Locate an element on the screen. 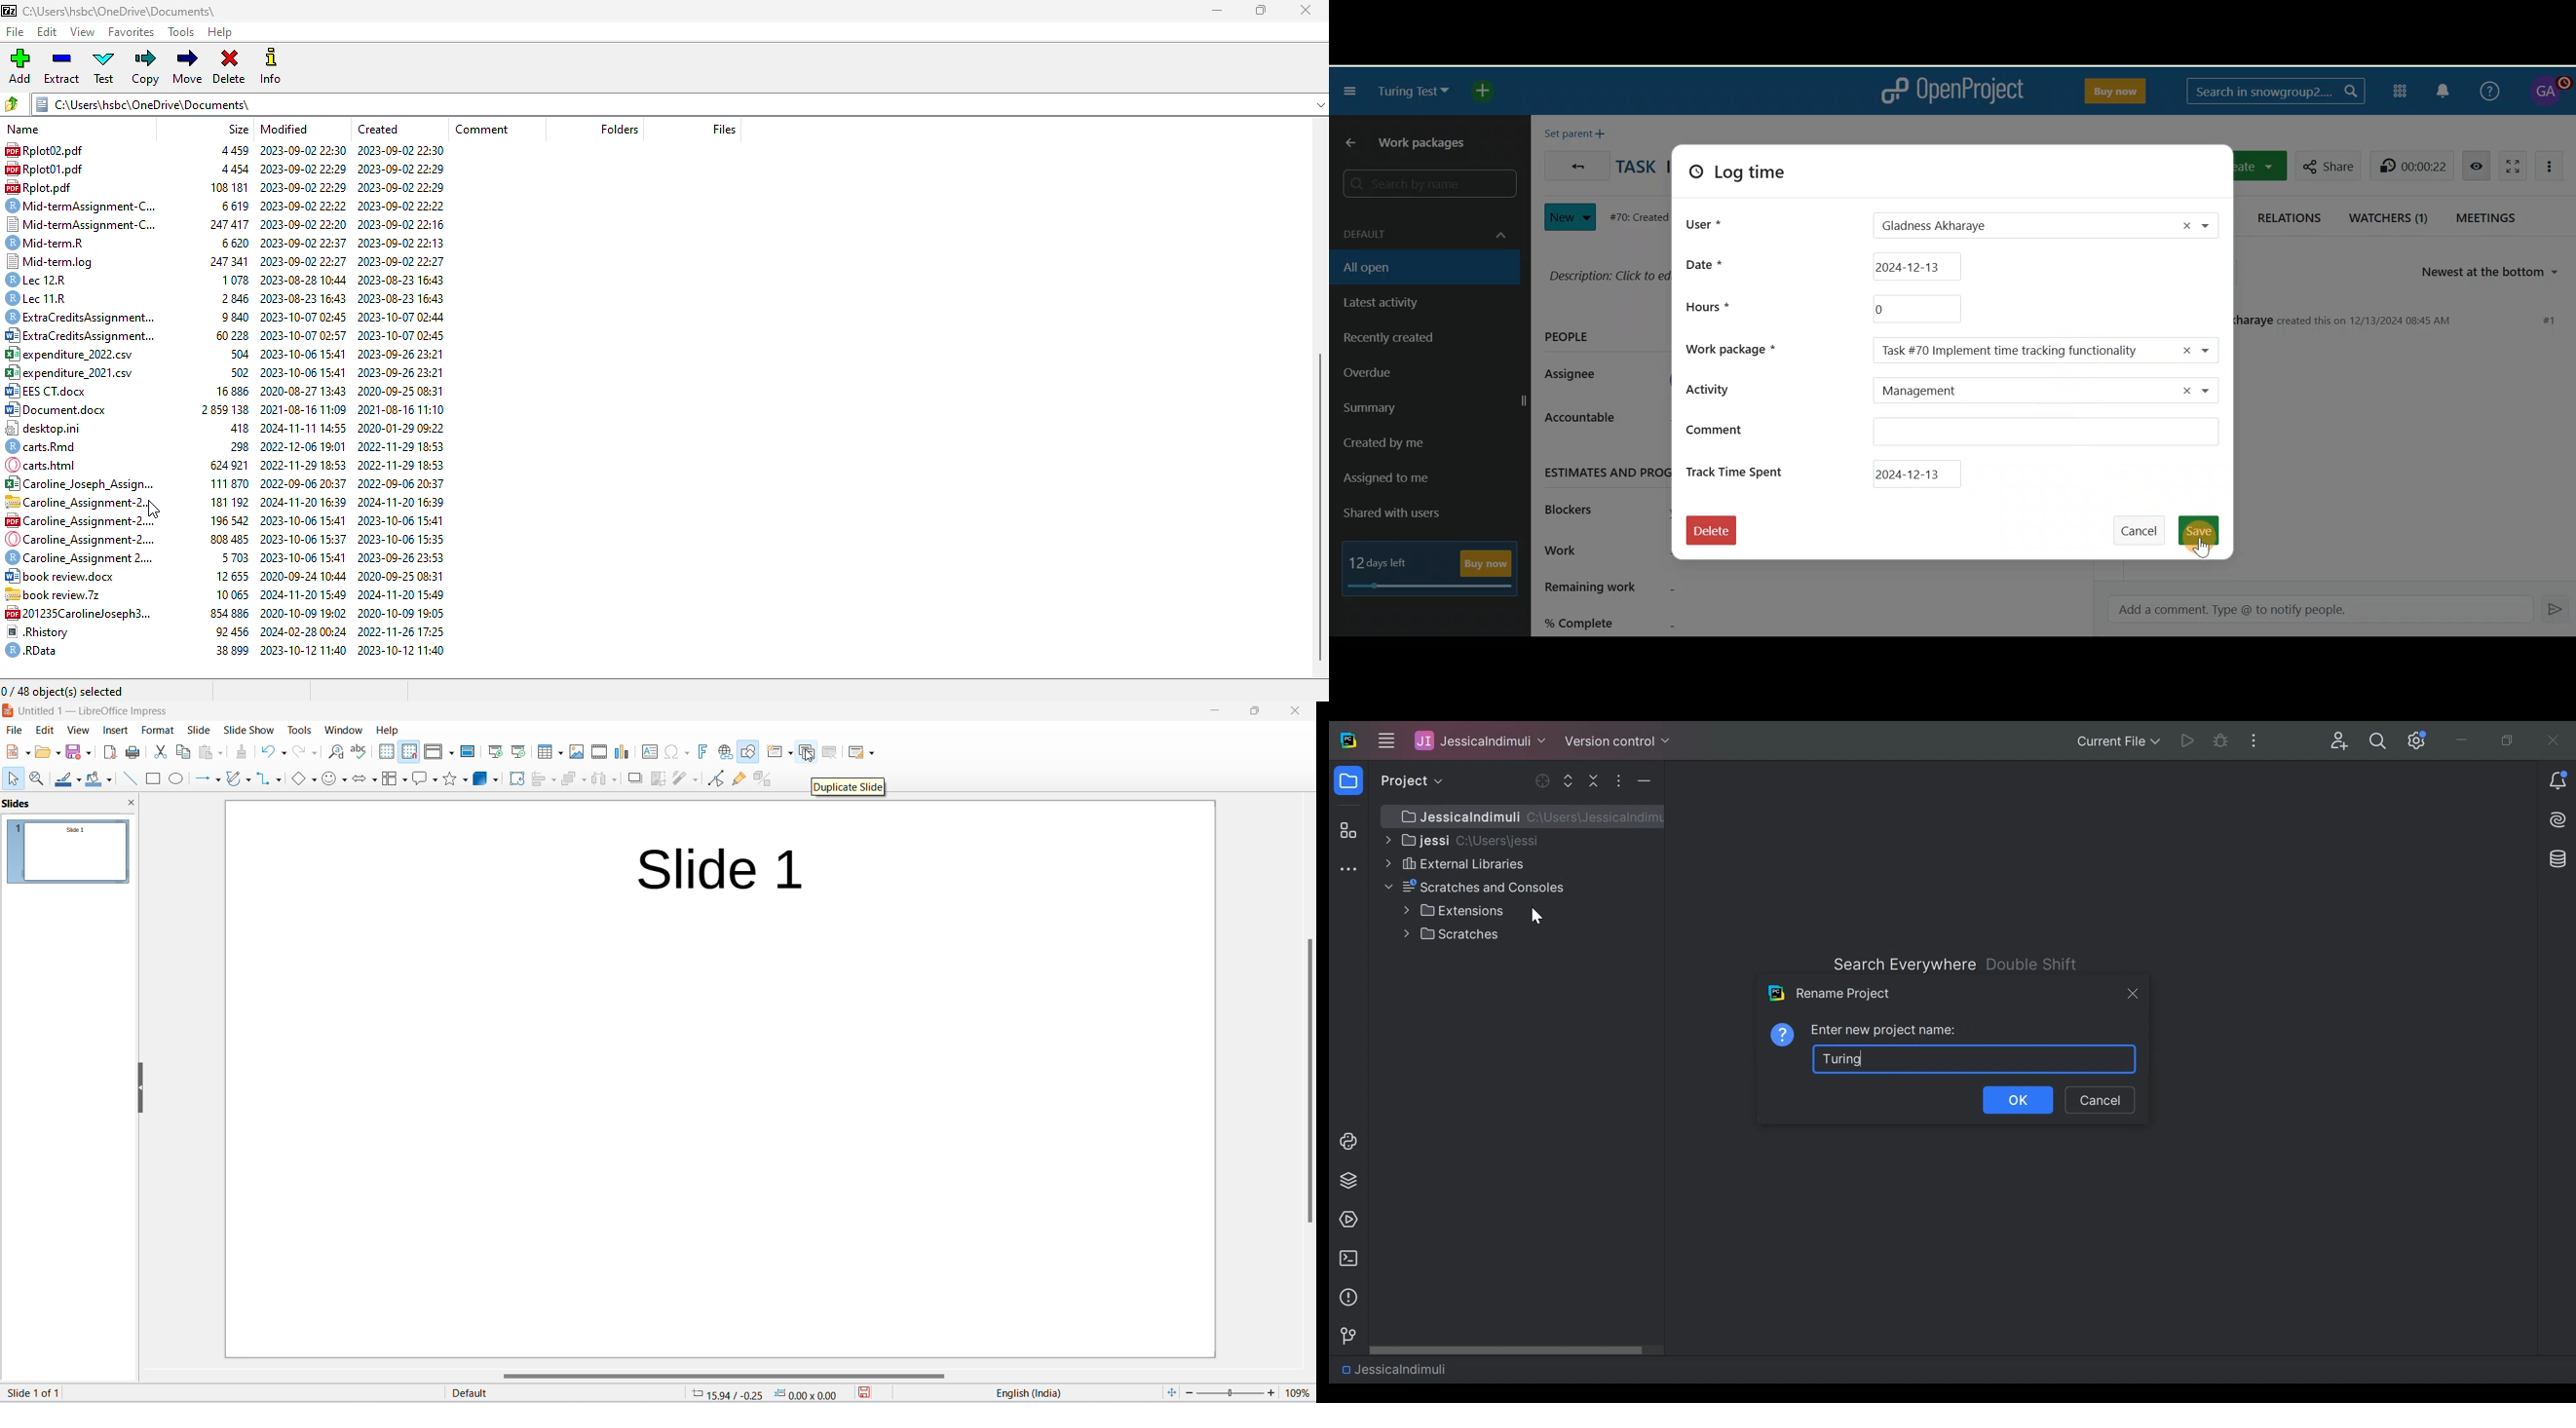 This screenshot has height=1428, width=2576. files is located at coordinates (725, 129).